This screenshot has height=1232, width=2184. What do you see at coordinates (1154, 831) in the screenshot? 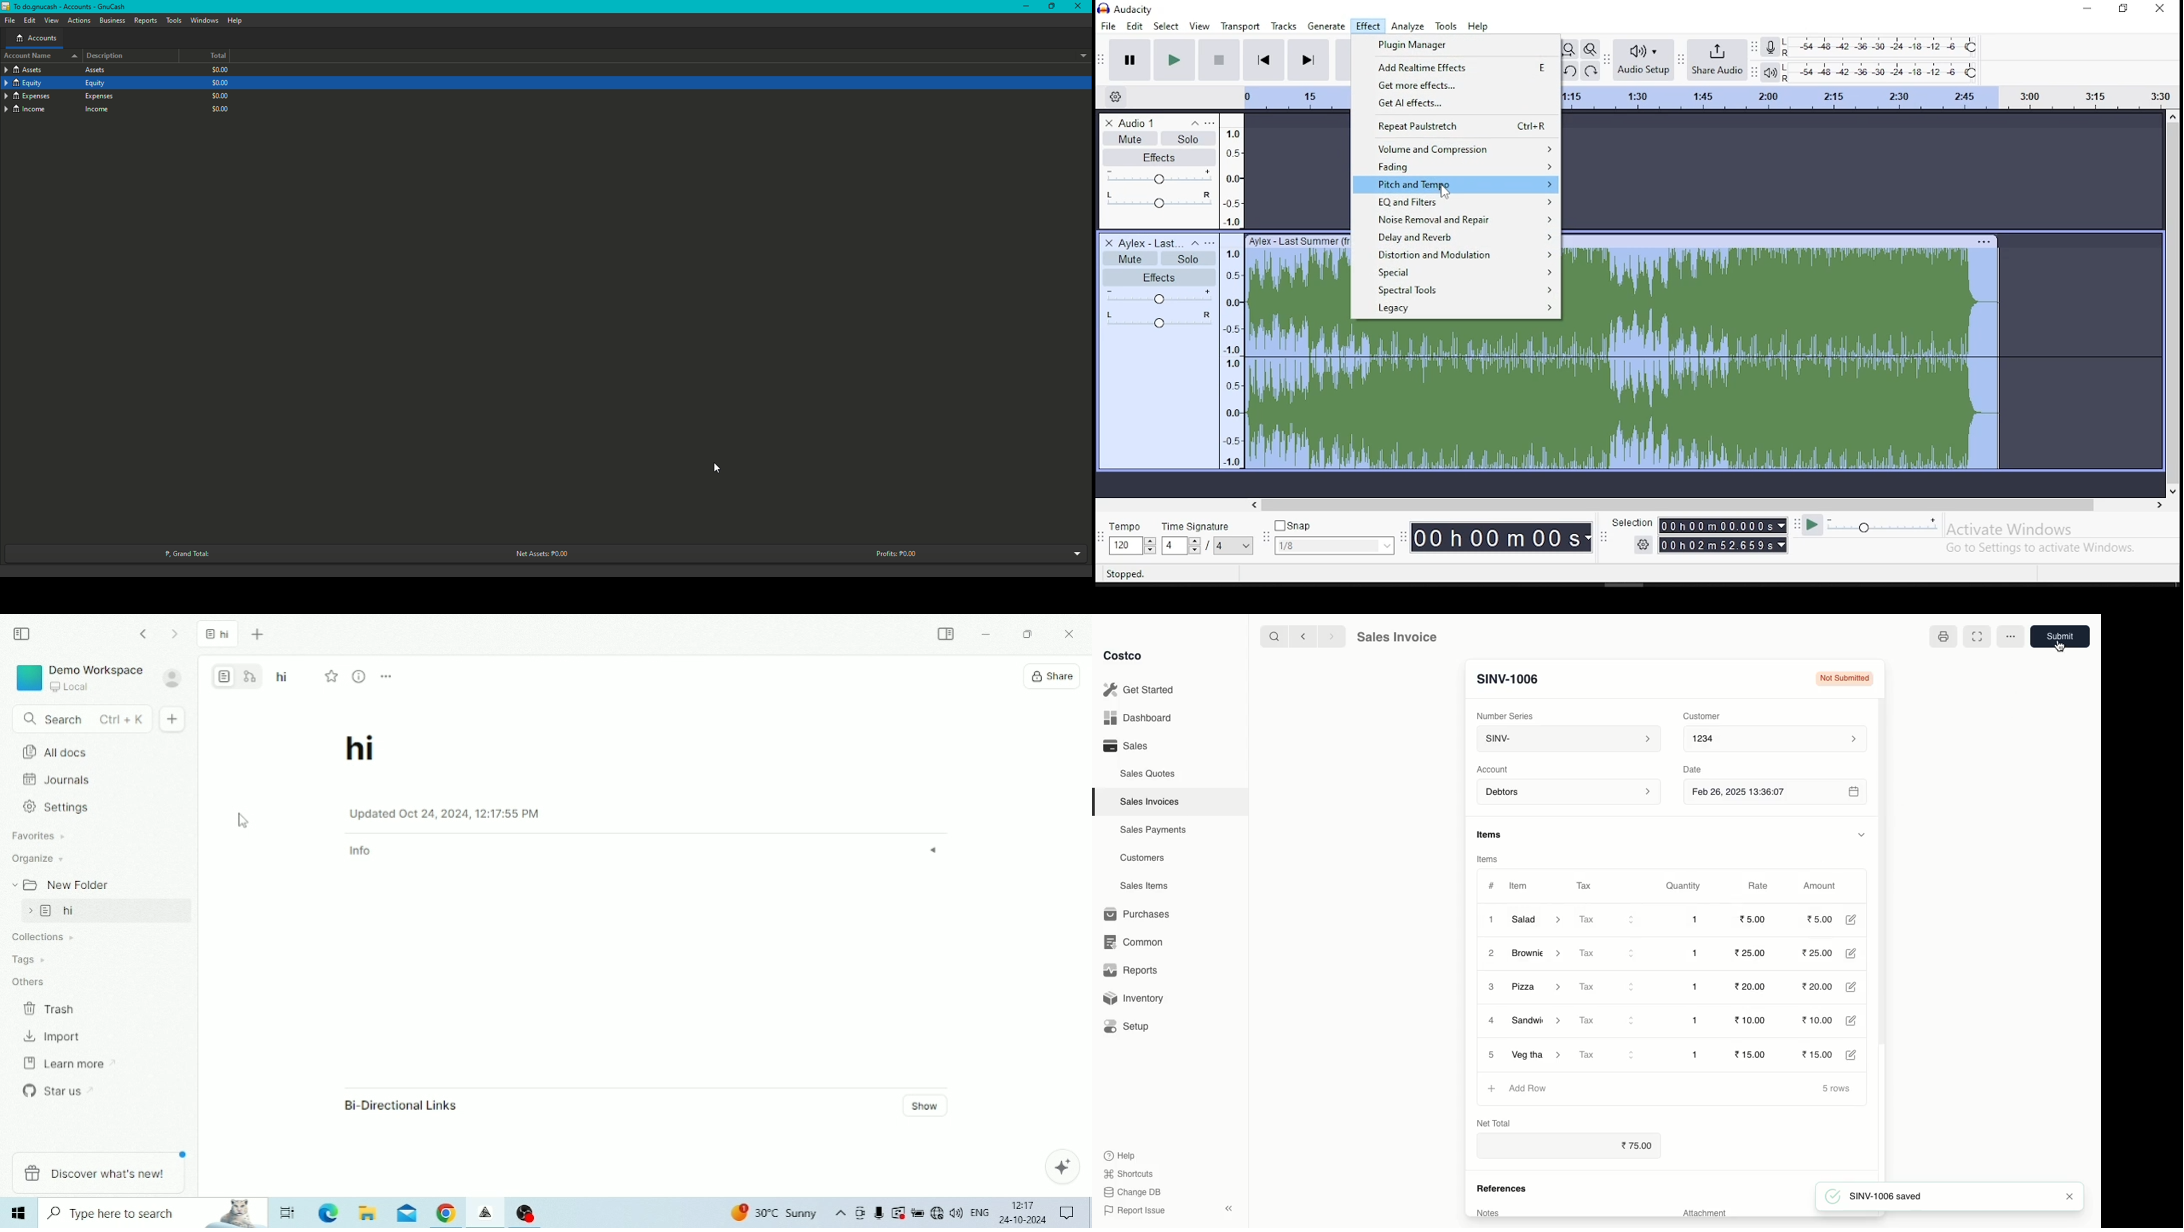
I see `Sales Payments.` at bounding box center [1154, 831].